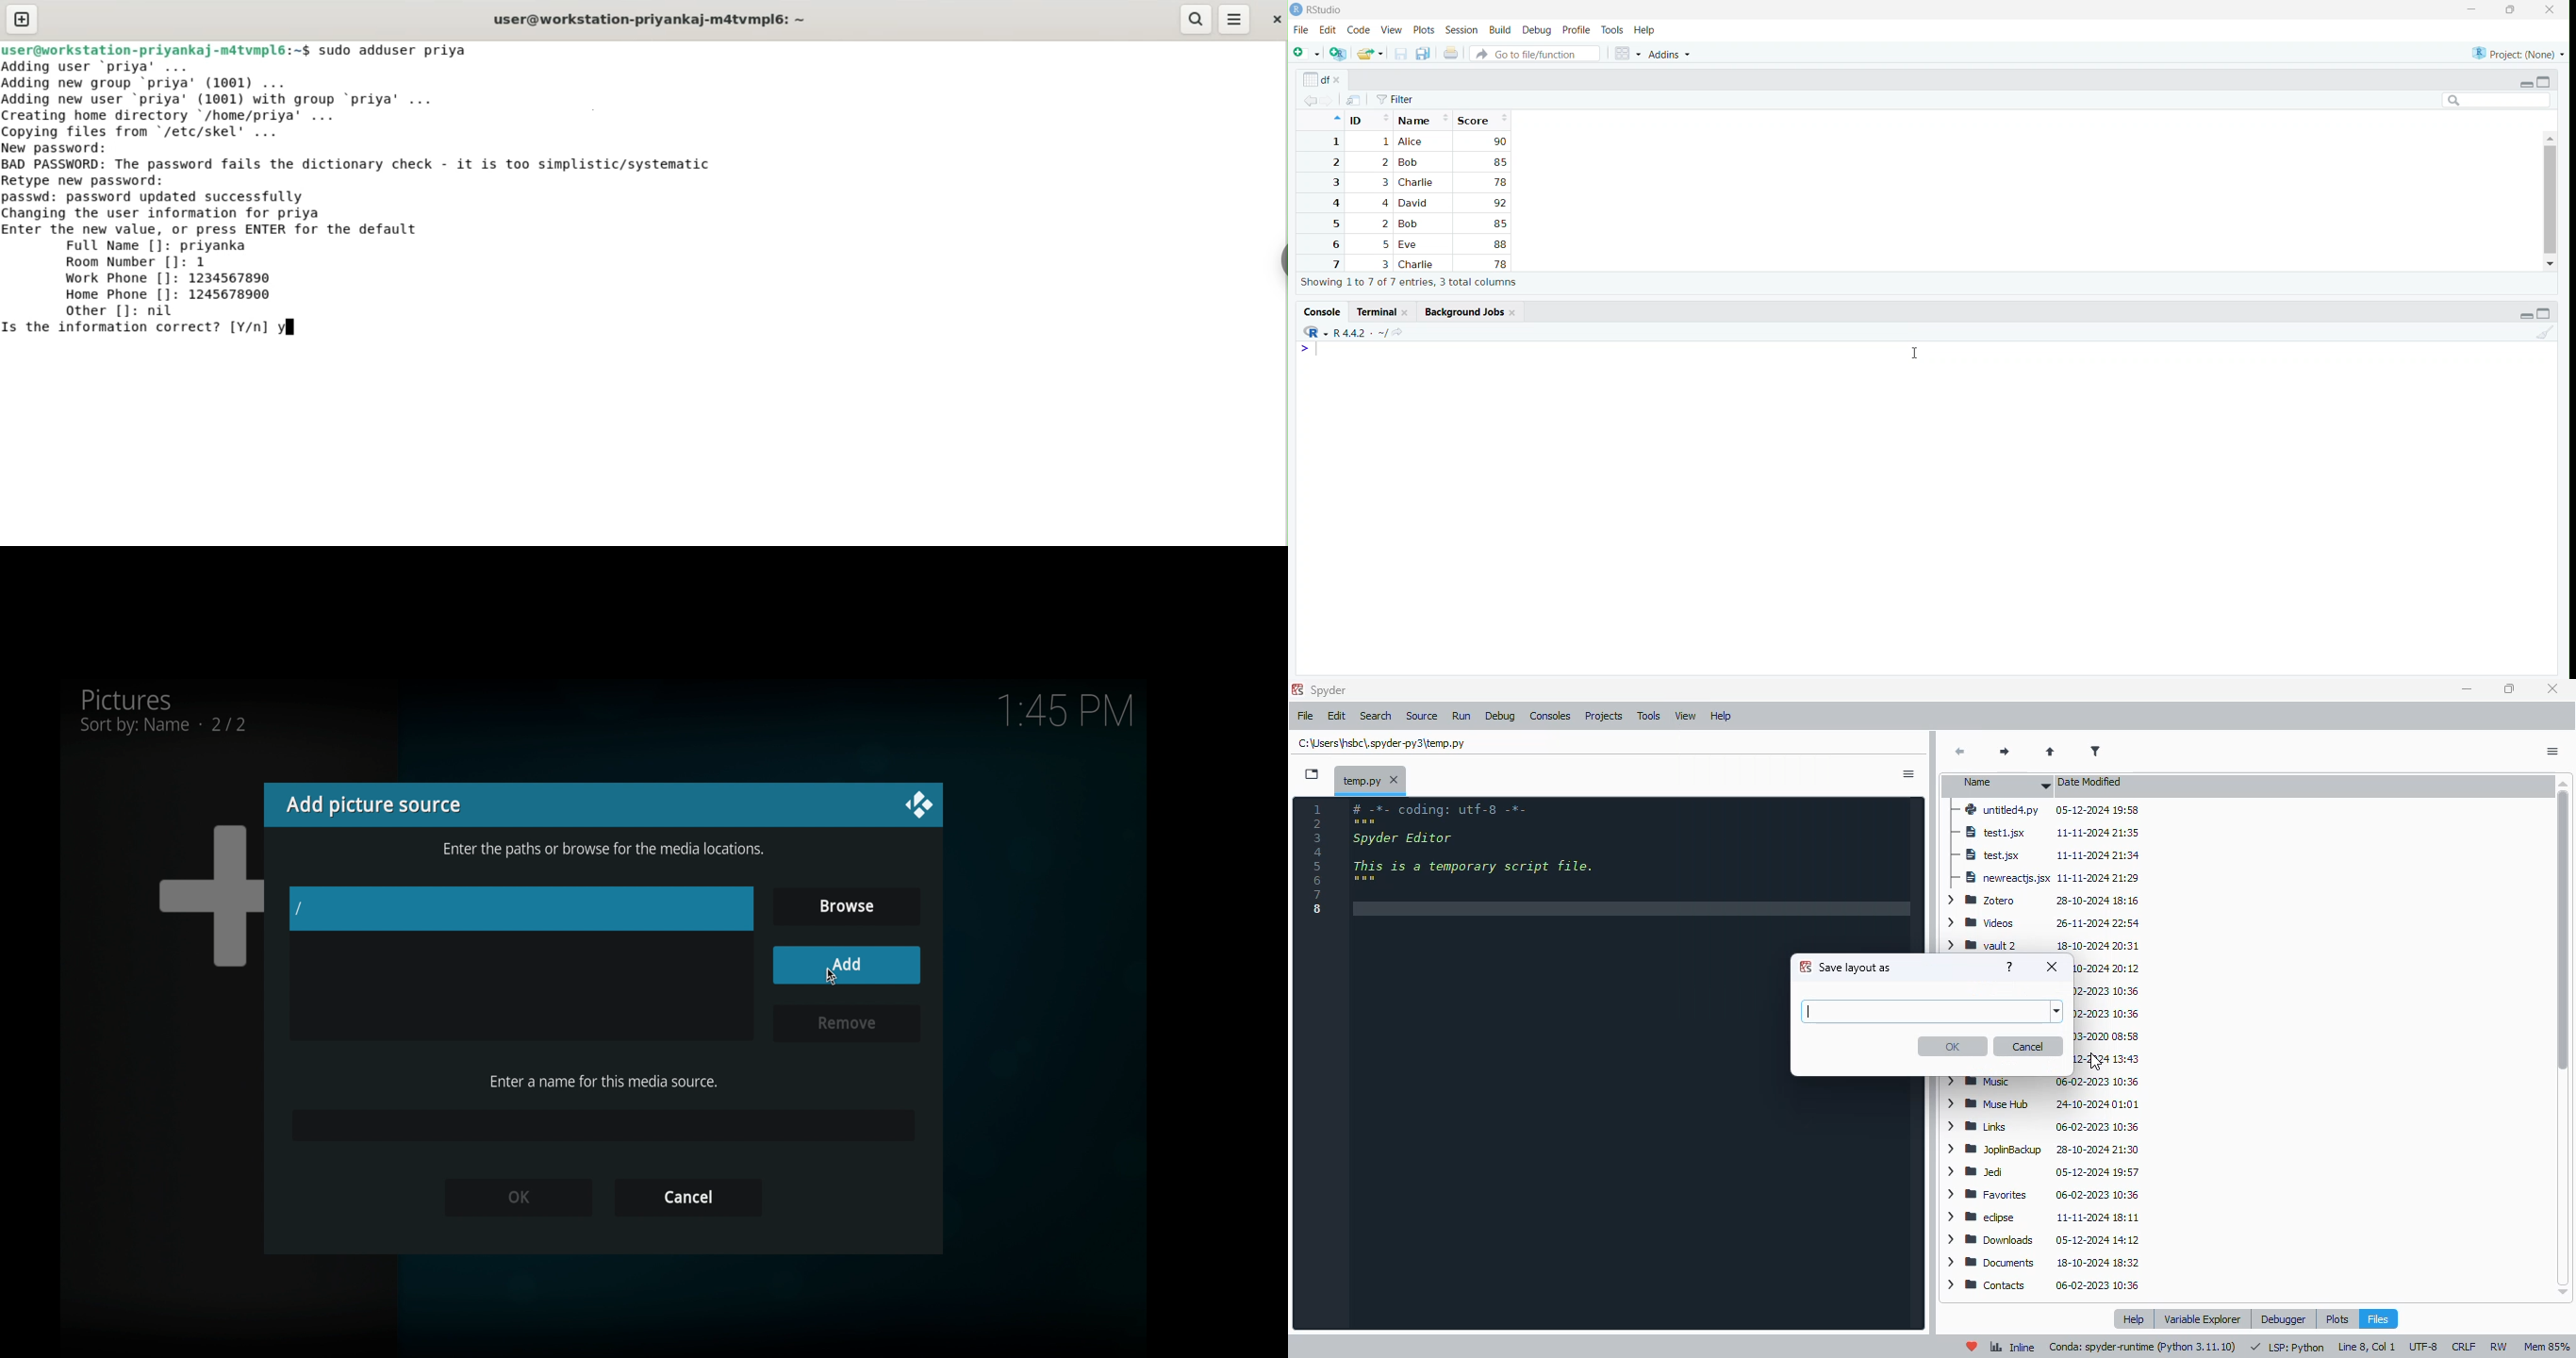  What do you see at coordinates (1808, 1012) in the screenshot?
I see `typing` at bounding box center [1808, 1012].